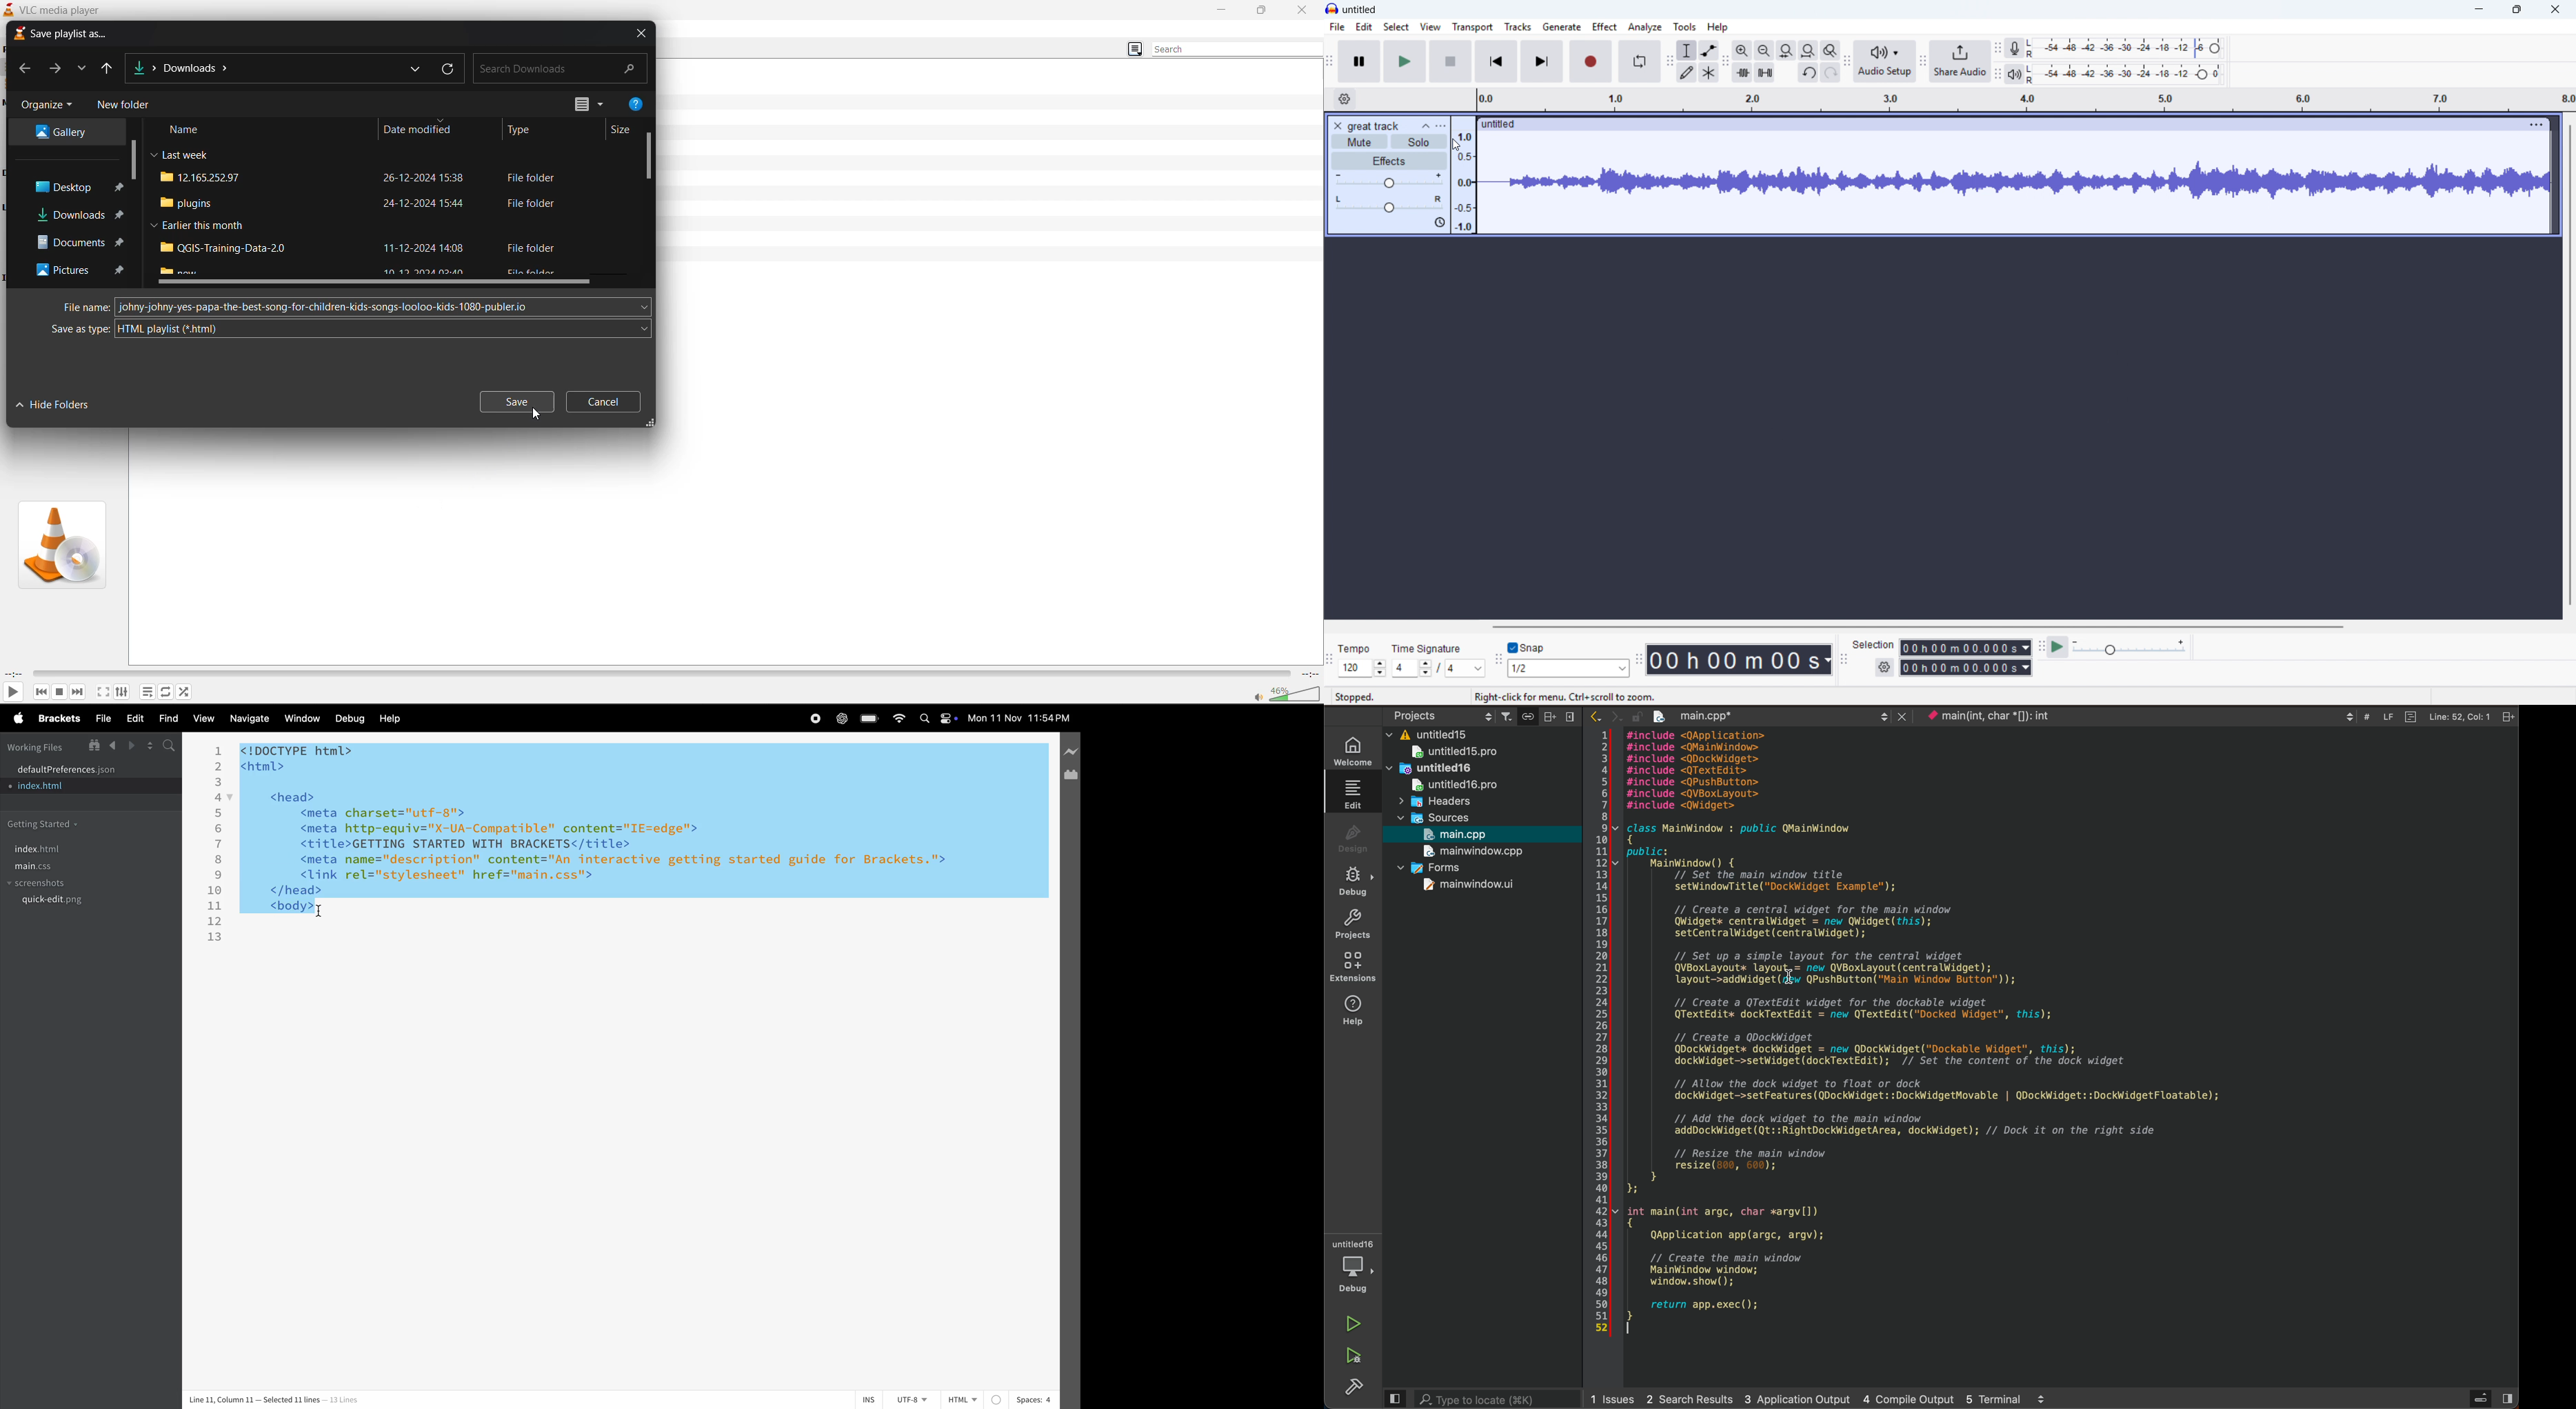 This screenshot has width=2576, height=1428. Describe the element at coordinates (519, 130) in the screenshot. I see `type` at that location.